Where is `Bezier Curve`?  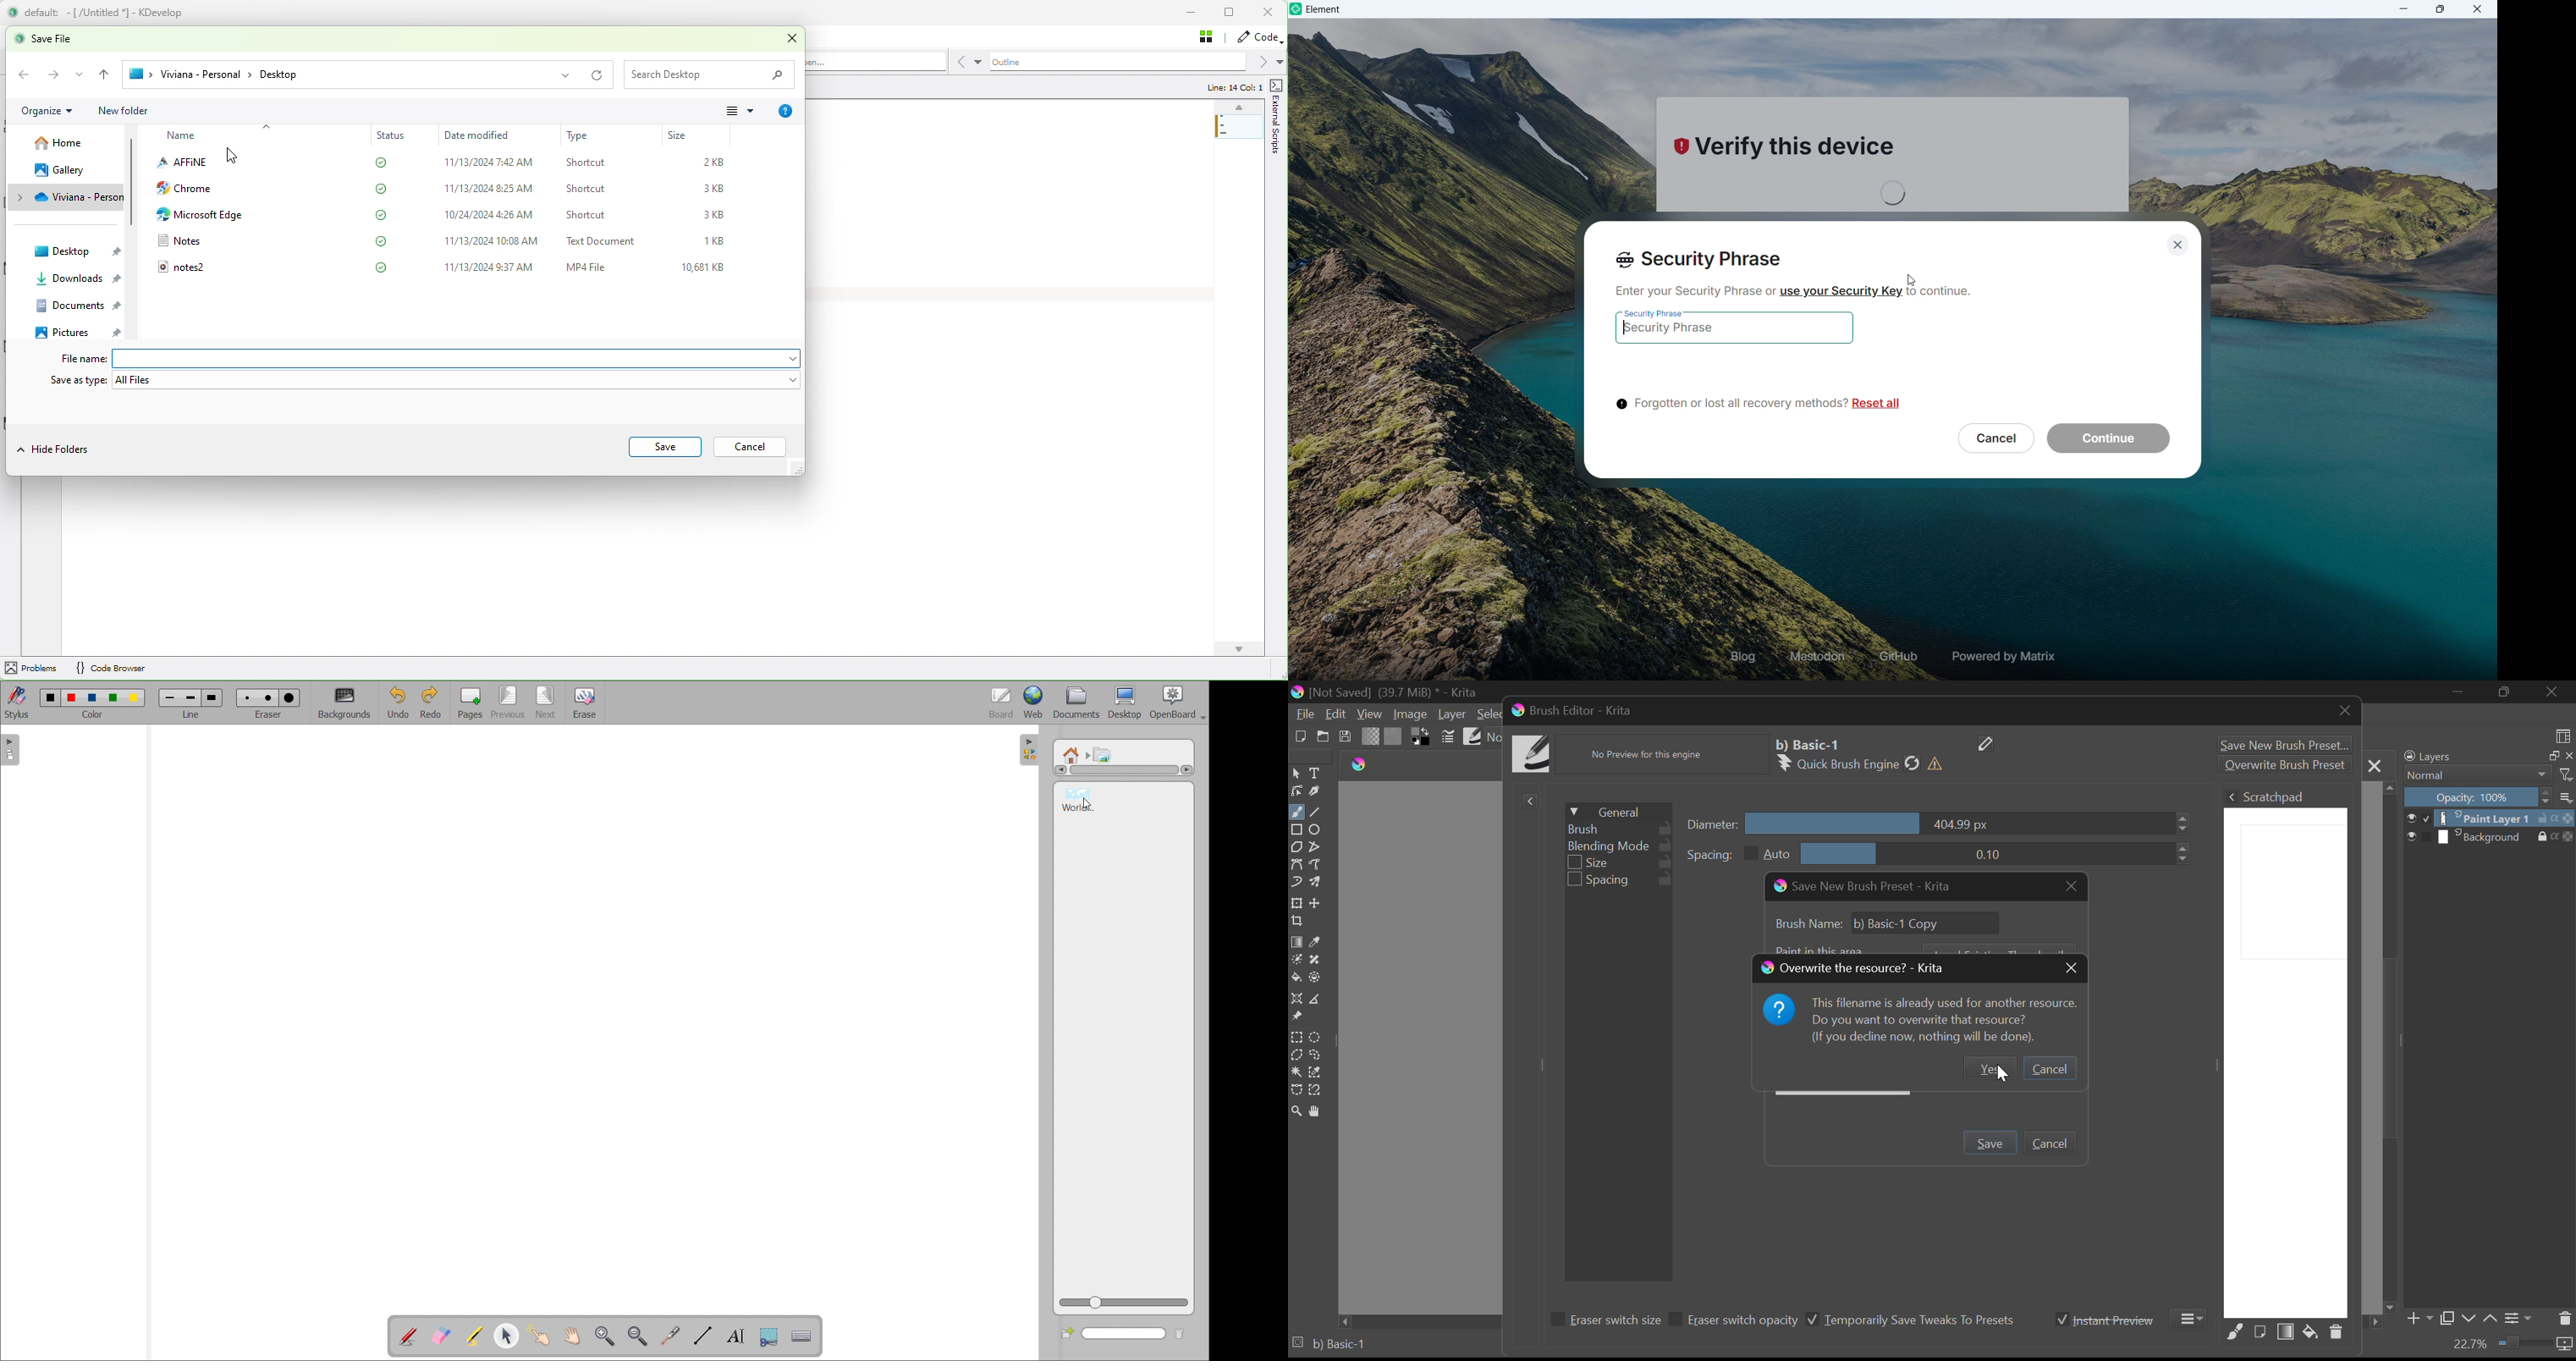
Bezier Curve is located at coordinates (1299, 864).